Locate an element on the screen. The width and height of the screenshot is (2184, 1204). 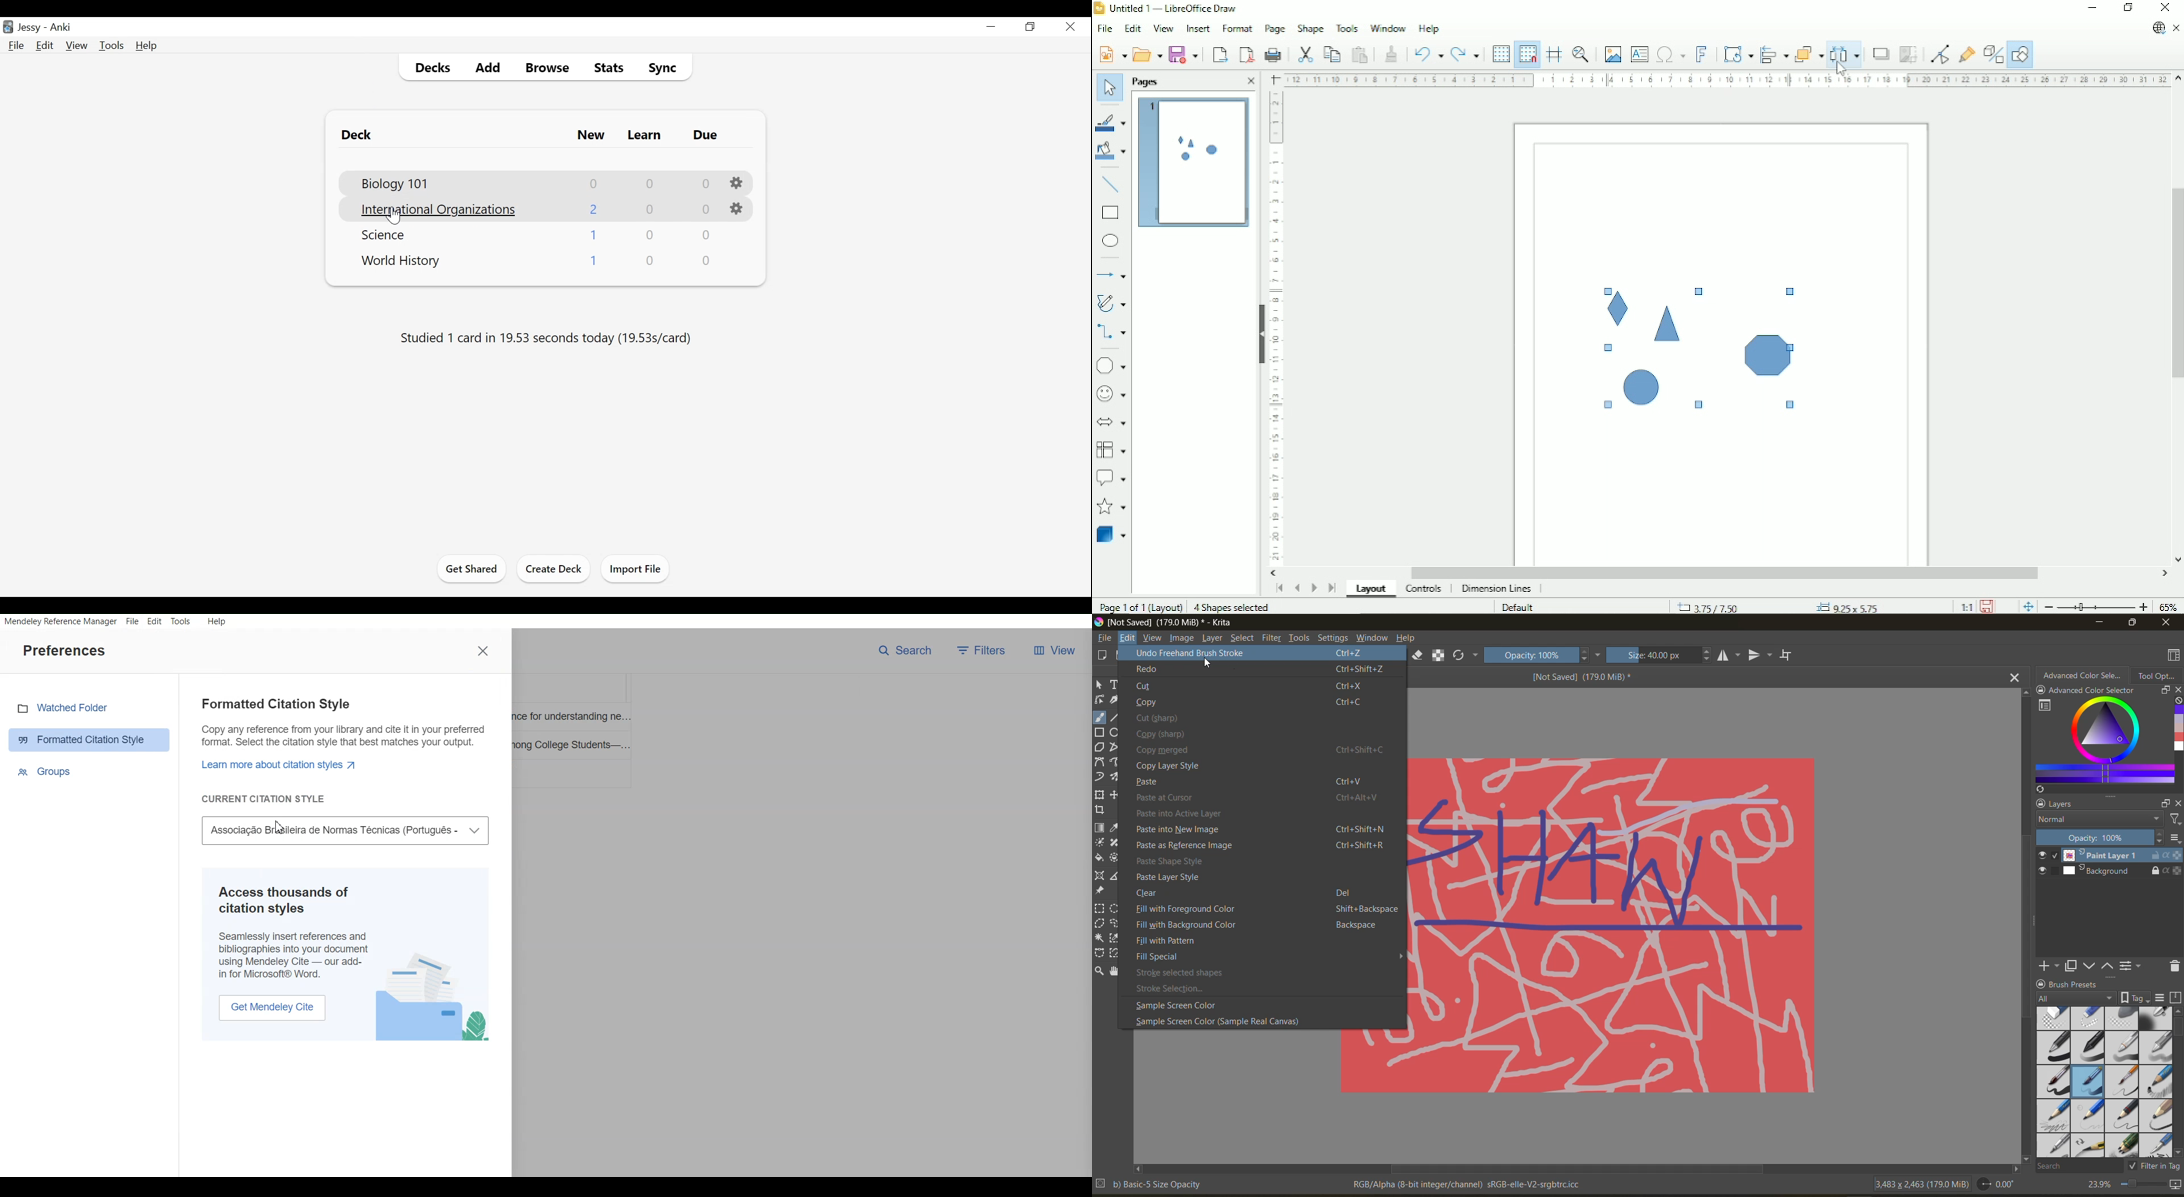
Deck Name is located at coordinates (391, 185).